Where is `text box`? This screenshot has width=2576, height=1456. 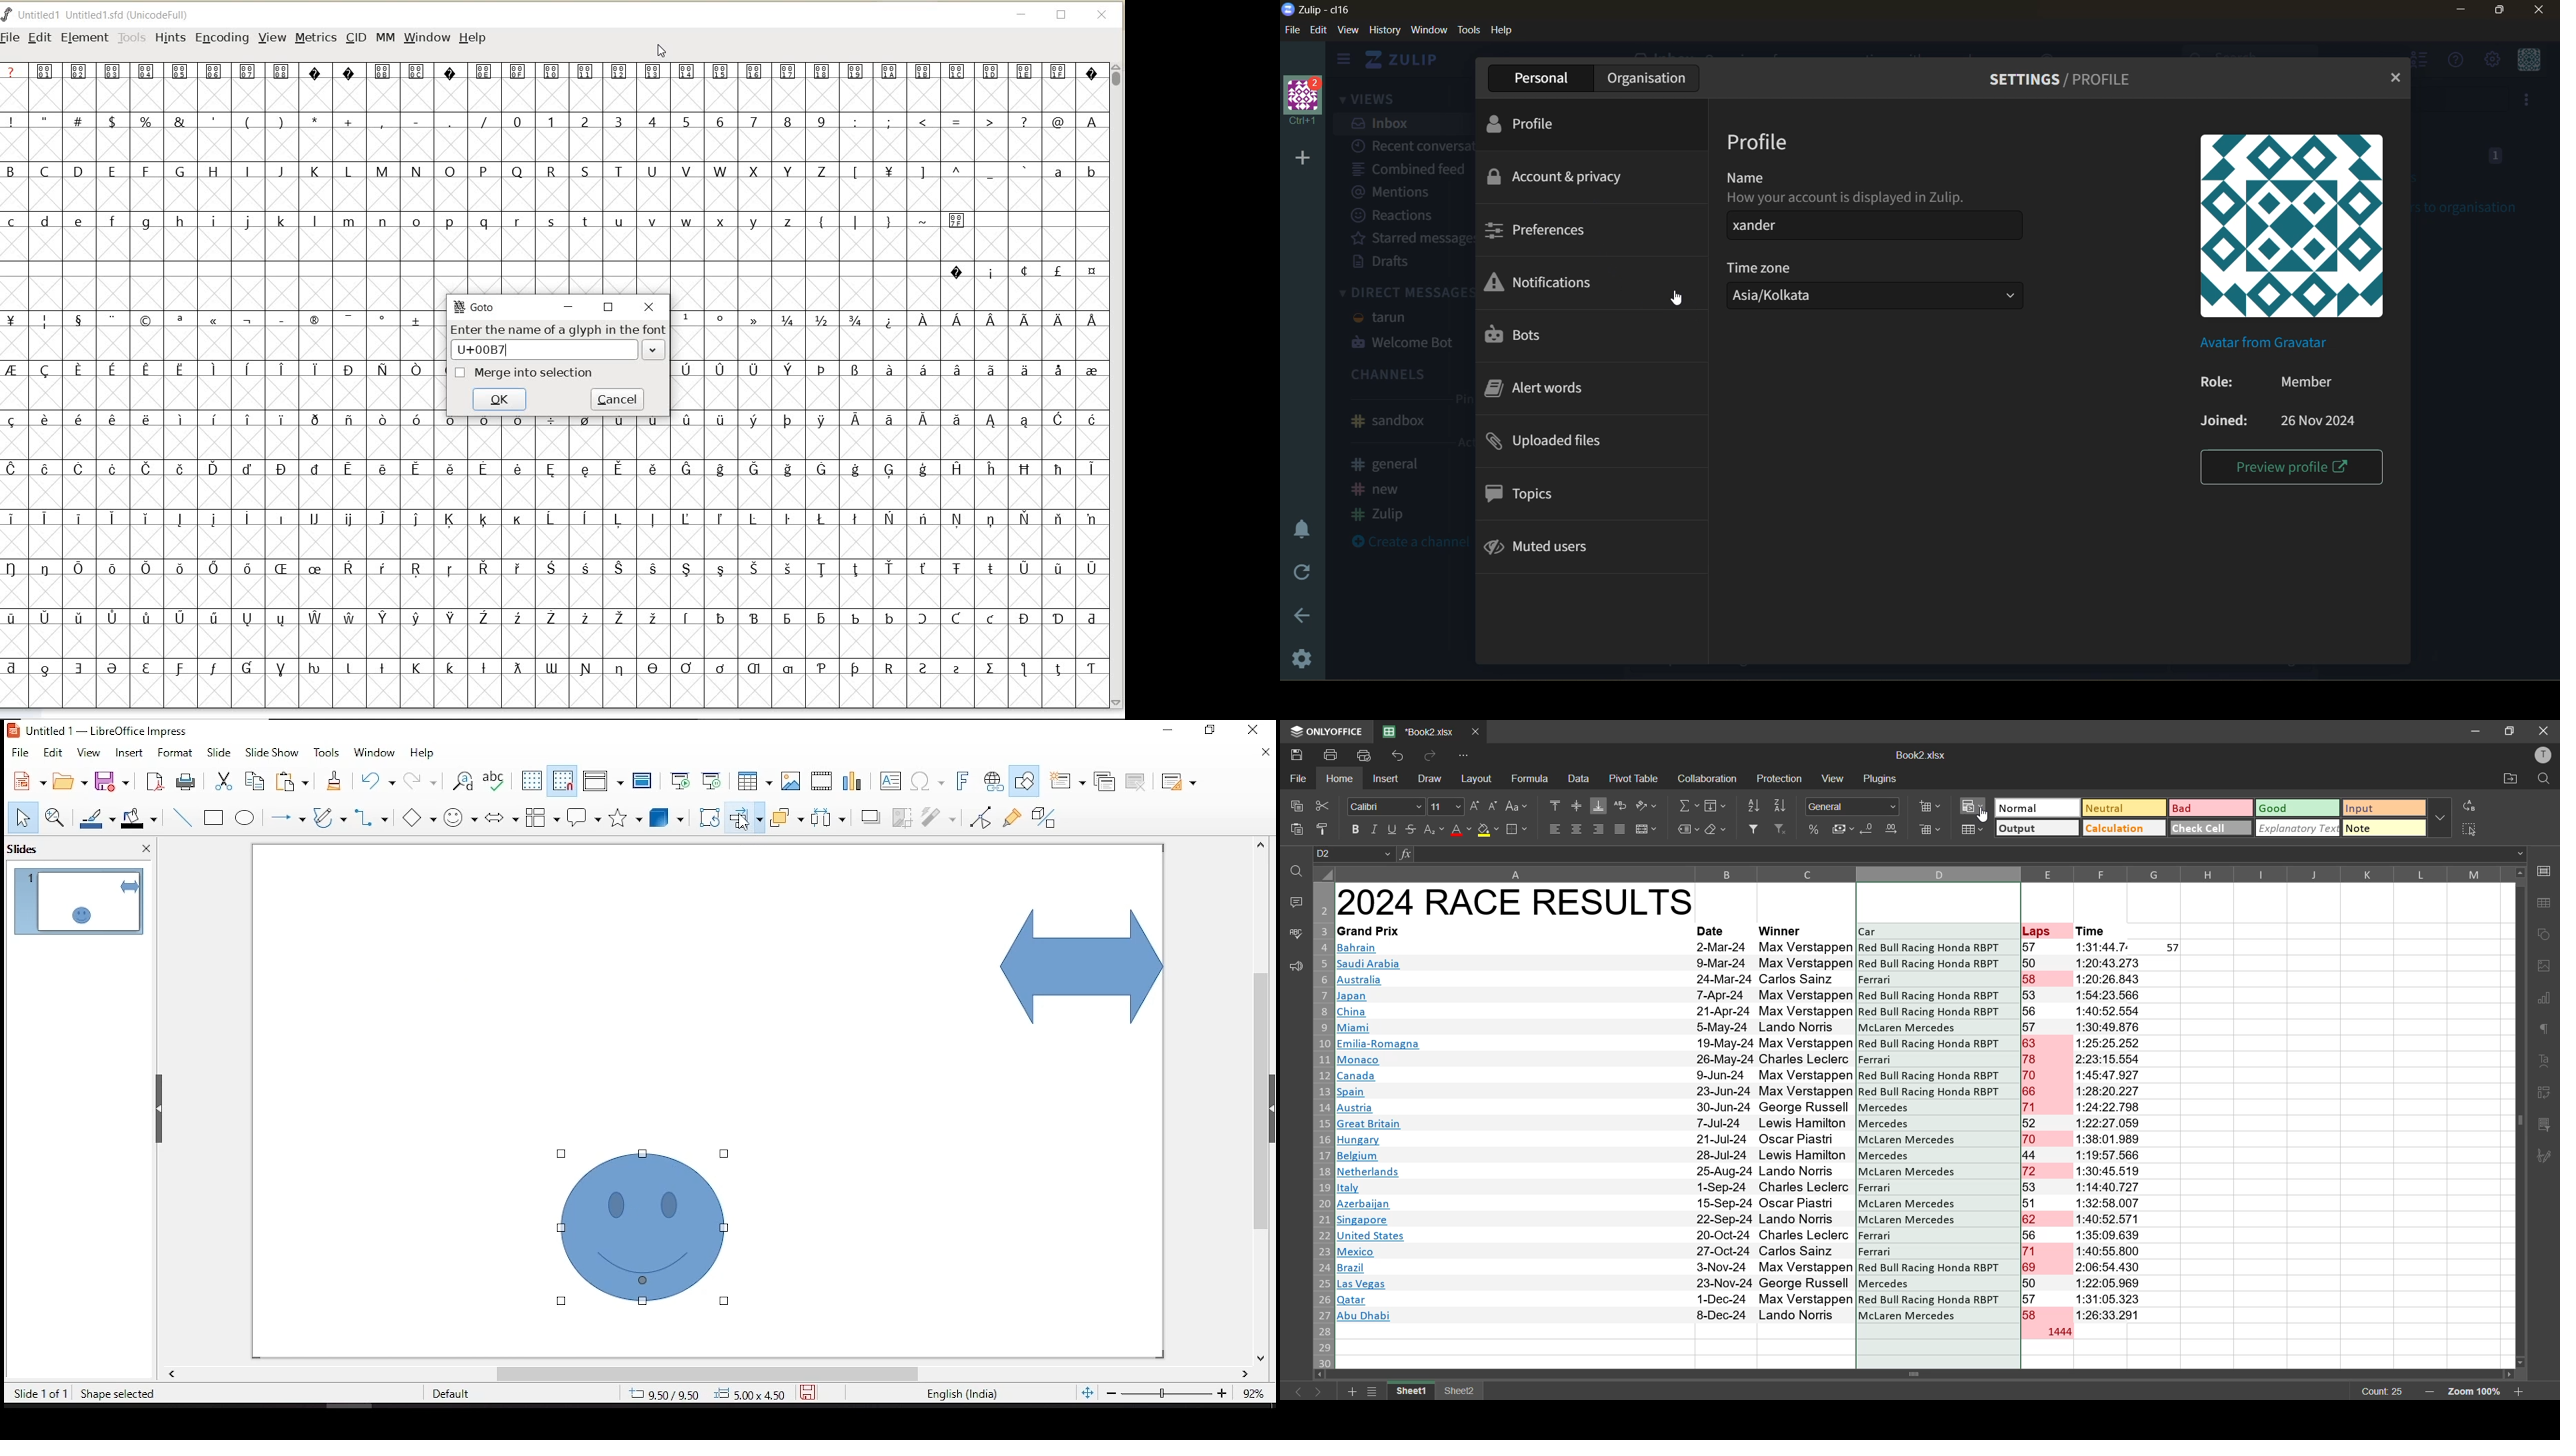 text box is located at coordinates (891, 782).